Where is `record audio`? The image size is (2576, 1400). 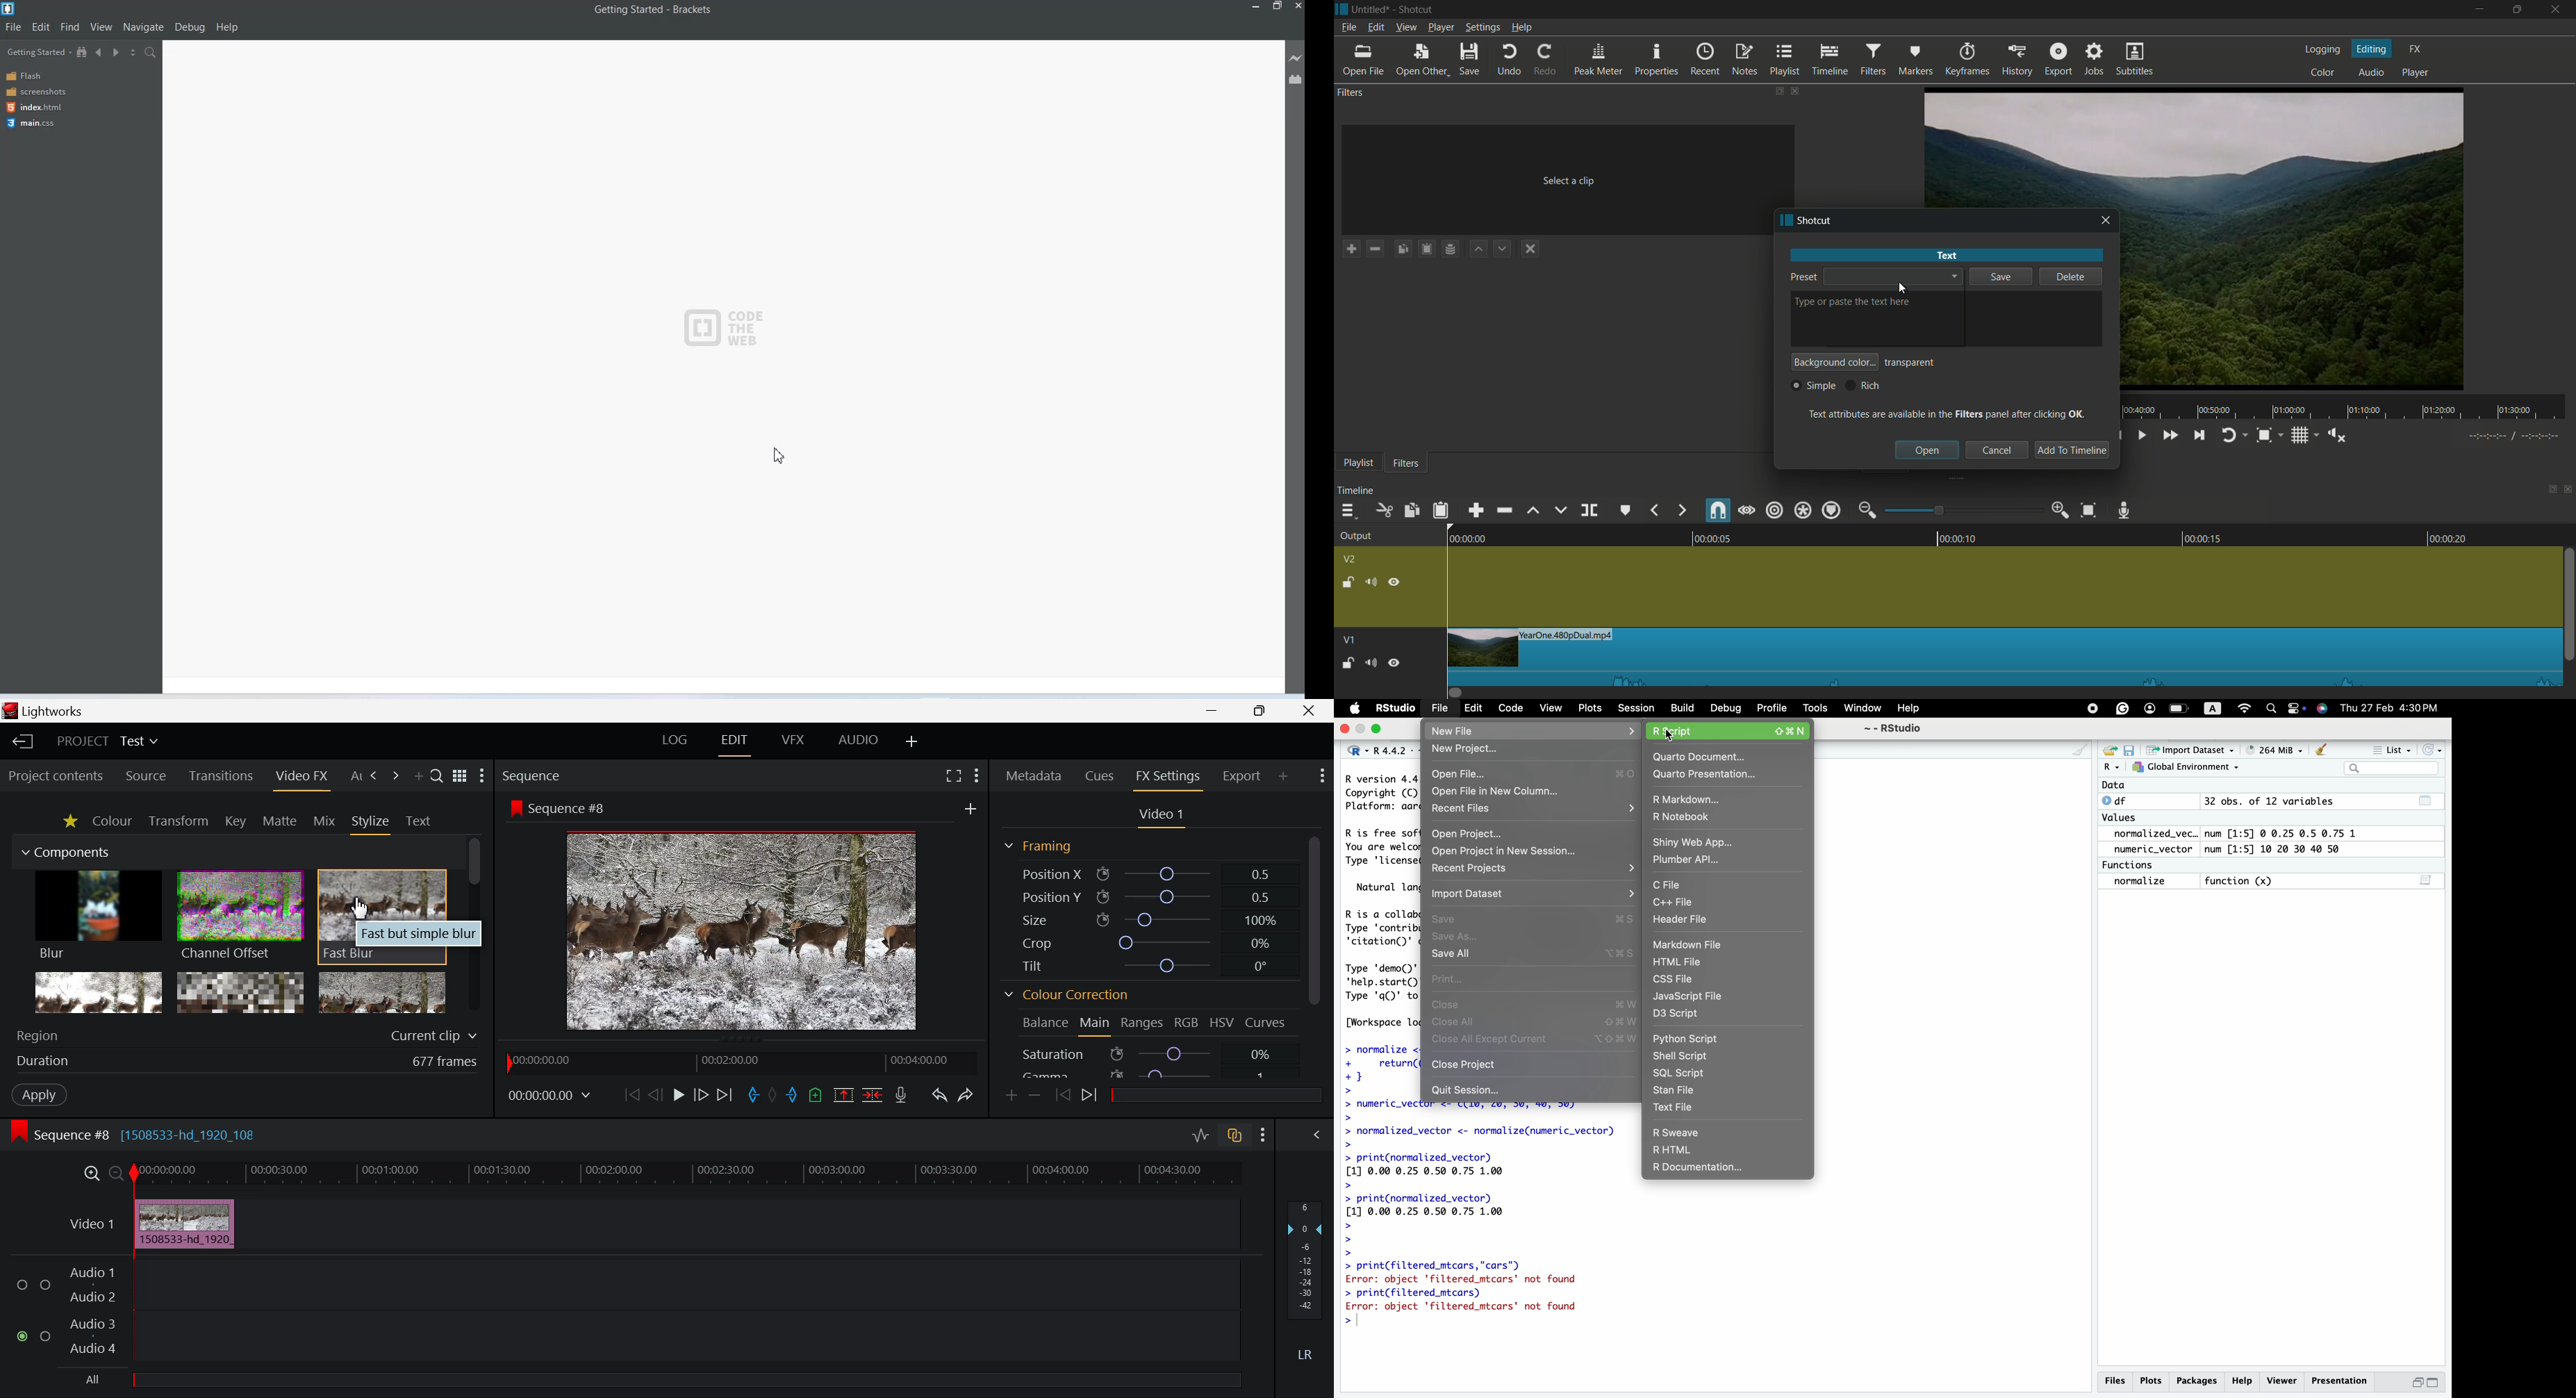 record audio is located at coordinates (2125, 509).